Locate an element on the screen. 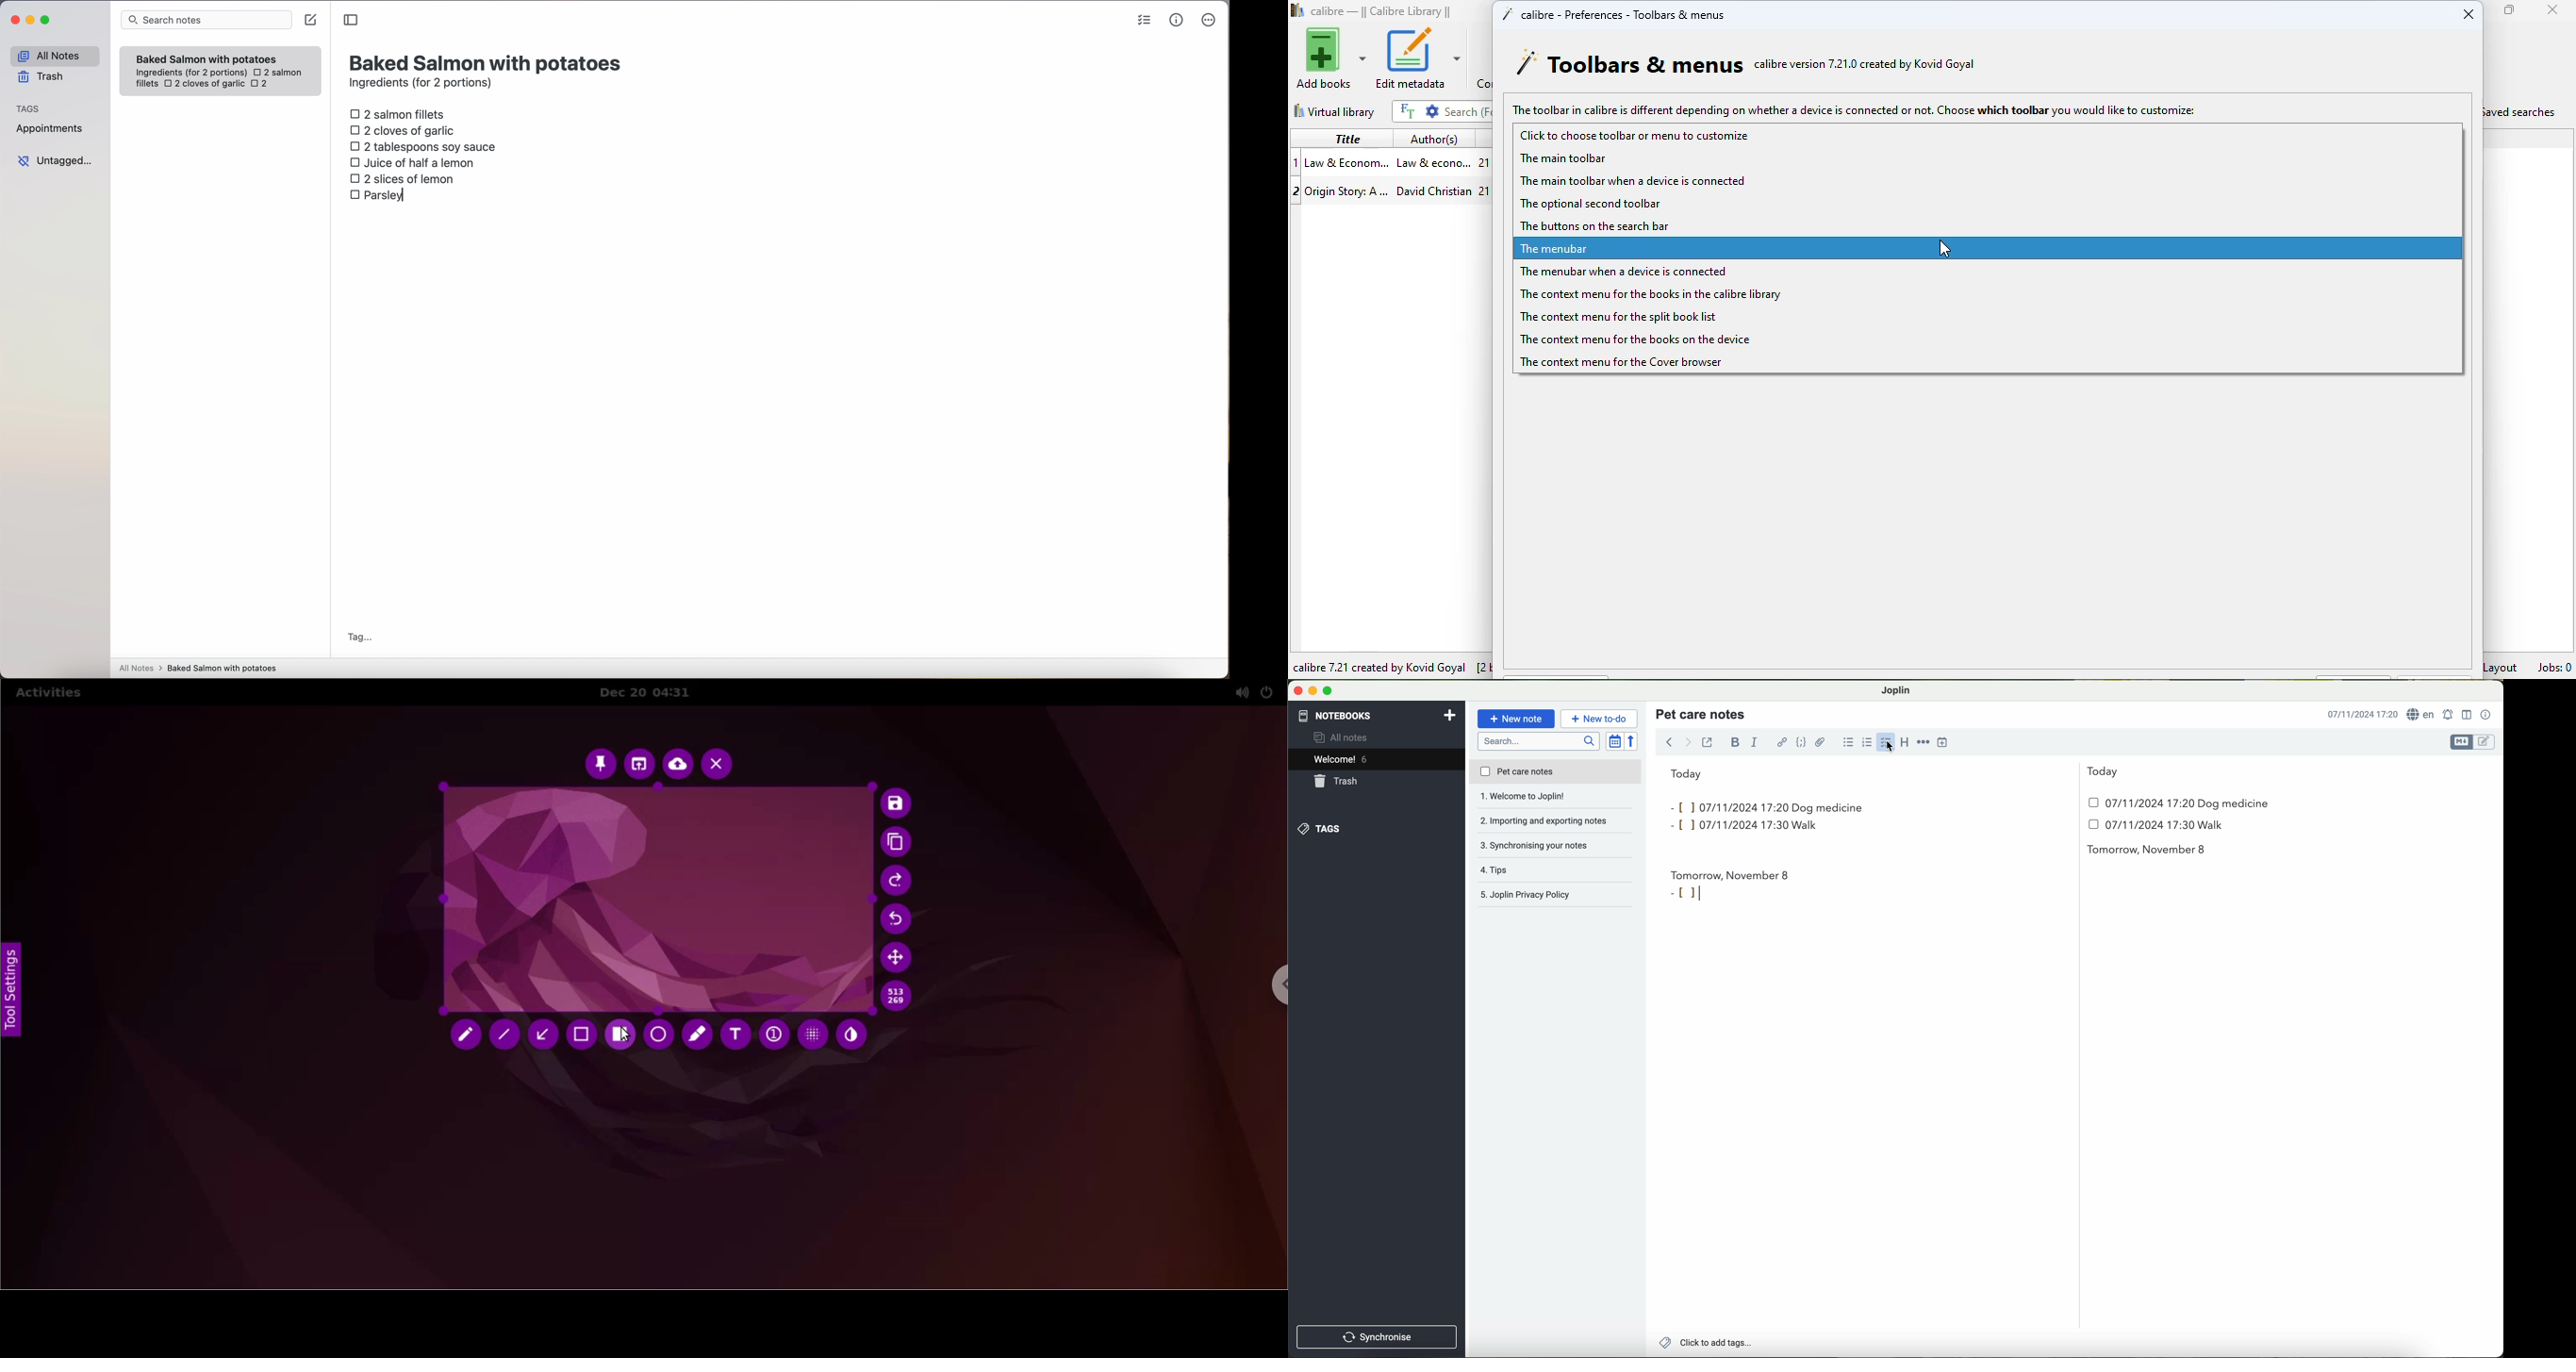 The image size is (2576, 1372). hour and date is located at coordinates (2362, 715).